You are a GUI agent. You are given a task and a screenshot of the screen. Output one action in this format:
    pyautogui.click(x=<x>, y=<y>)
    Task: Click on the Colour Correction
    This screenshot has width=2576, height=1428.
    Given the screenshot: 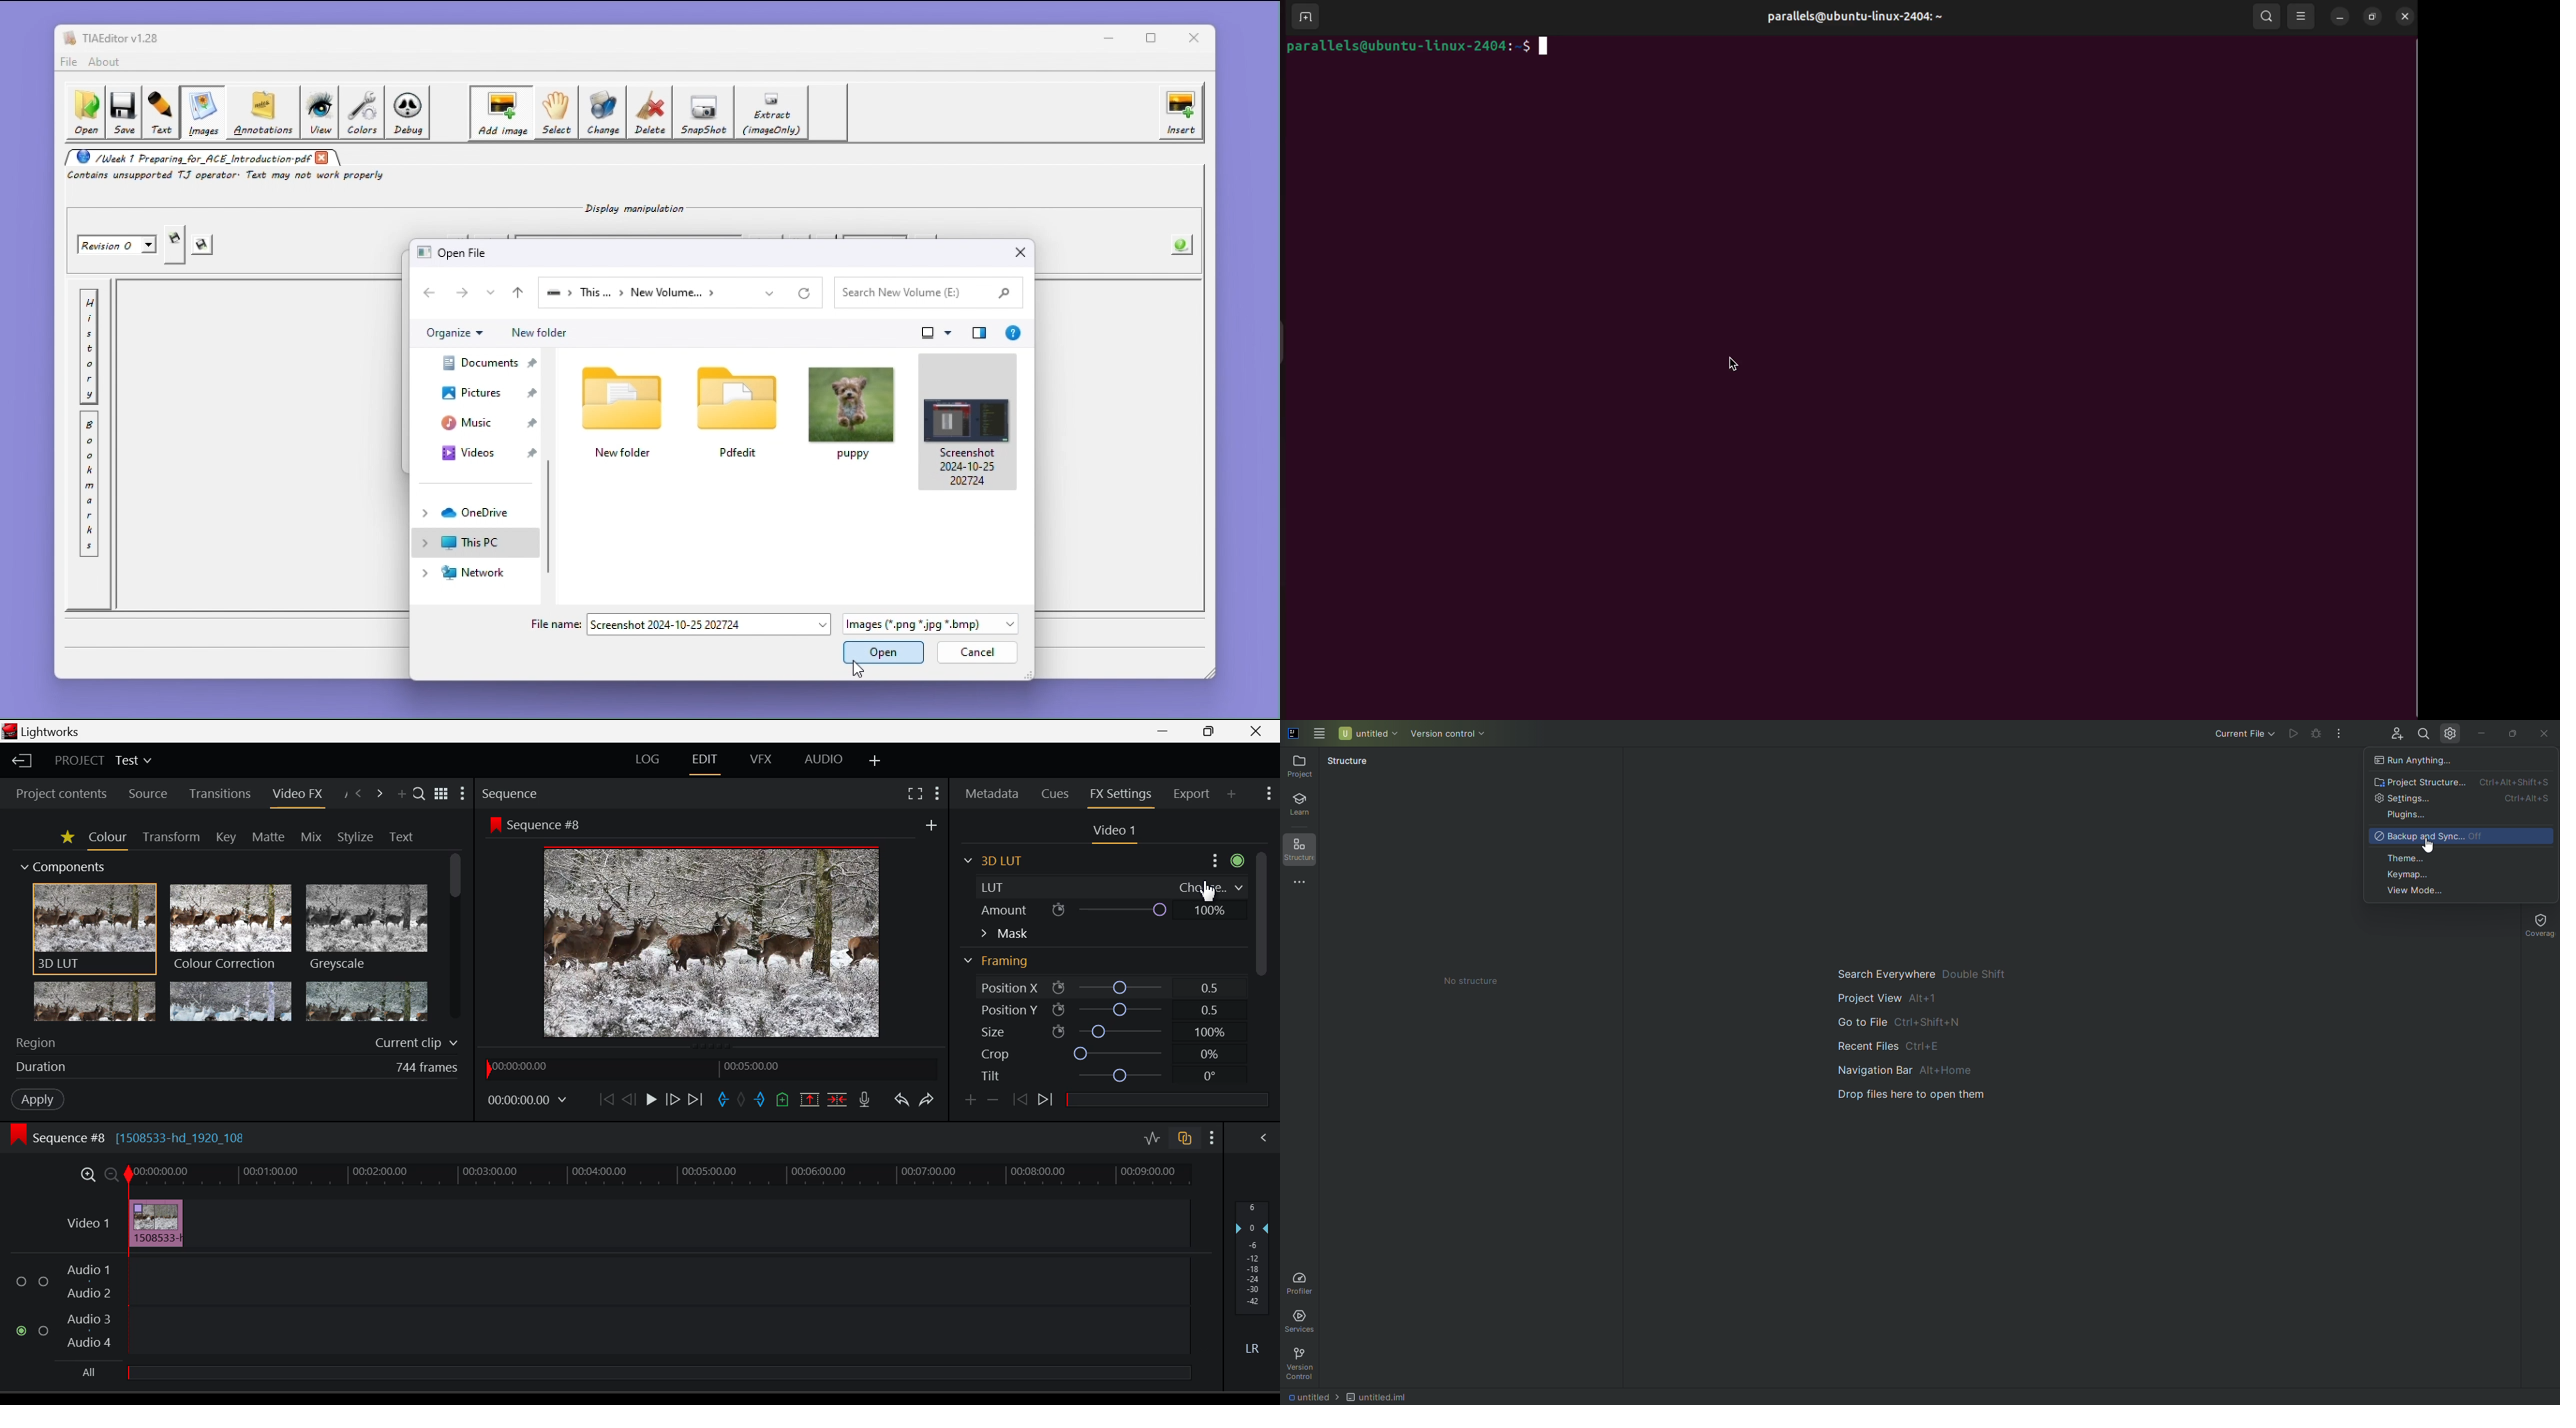 What is the action you would take?
    pyautogui.click(x=231, y=928)
    